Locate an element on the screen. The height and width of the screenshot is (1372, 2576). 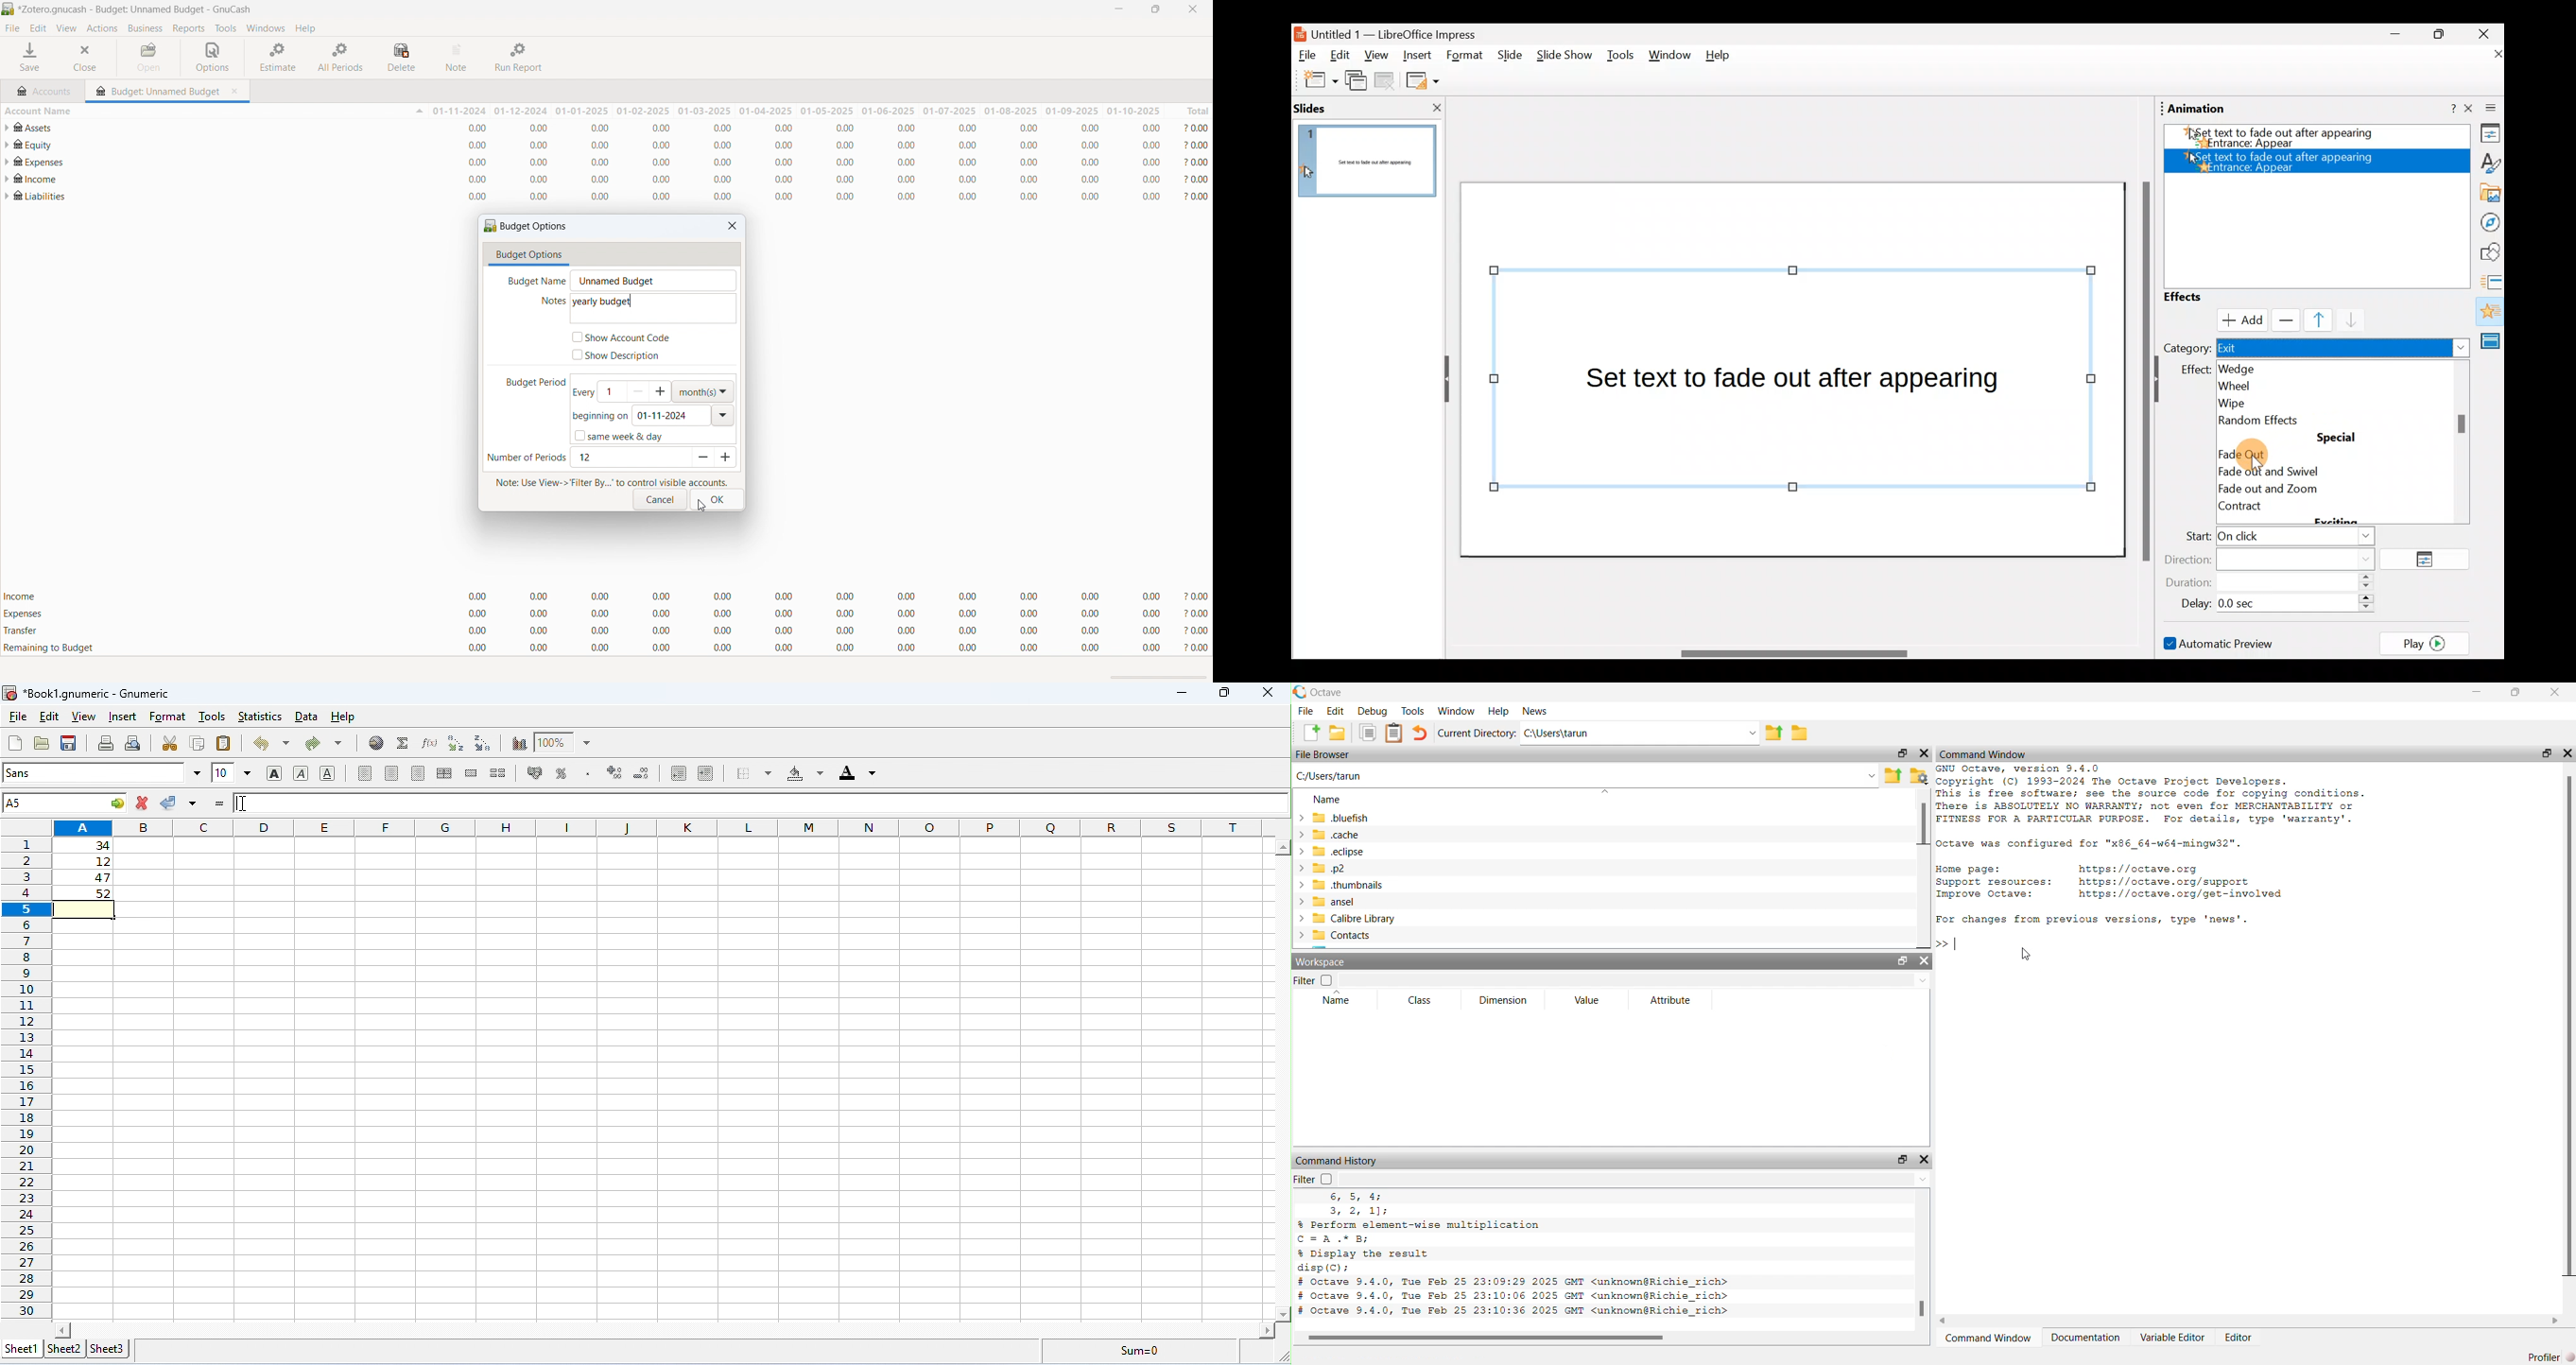
save is located at coordinates (31, 58).